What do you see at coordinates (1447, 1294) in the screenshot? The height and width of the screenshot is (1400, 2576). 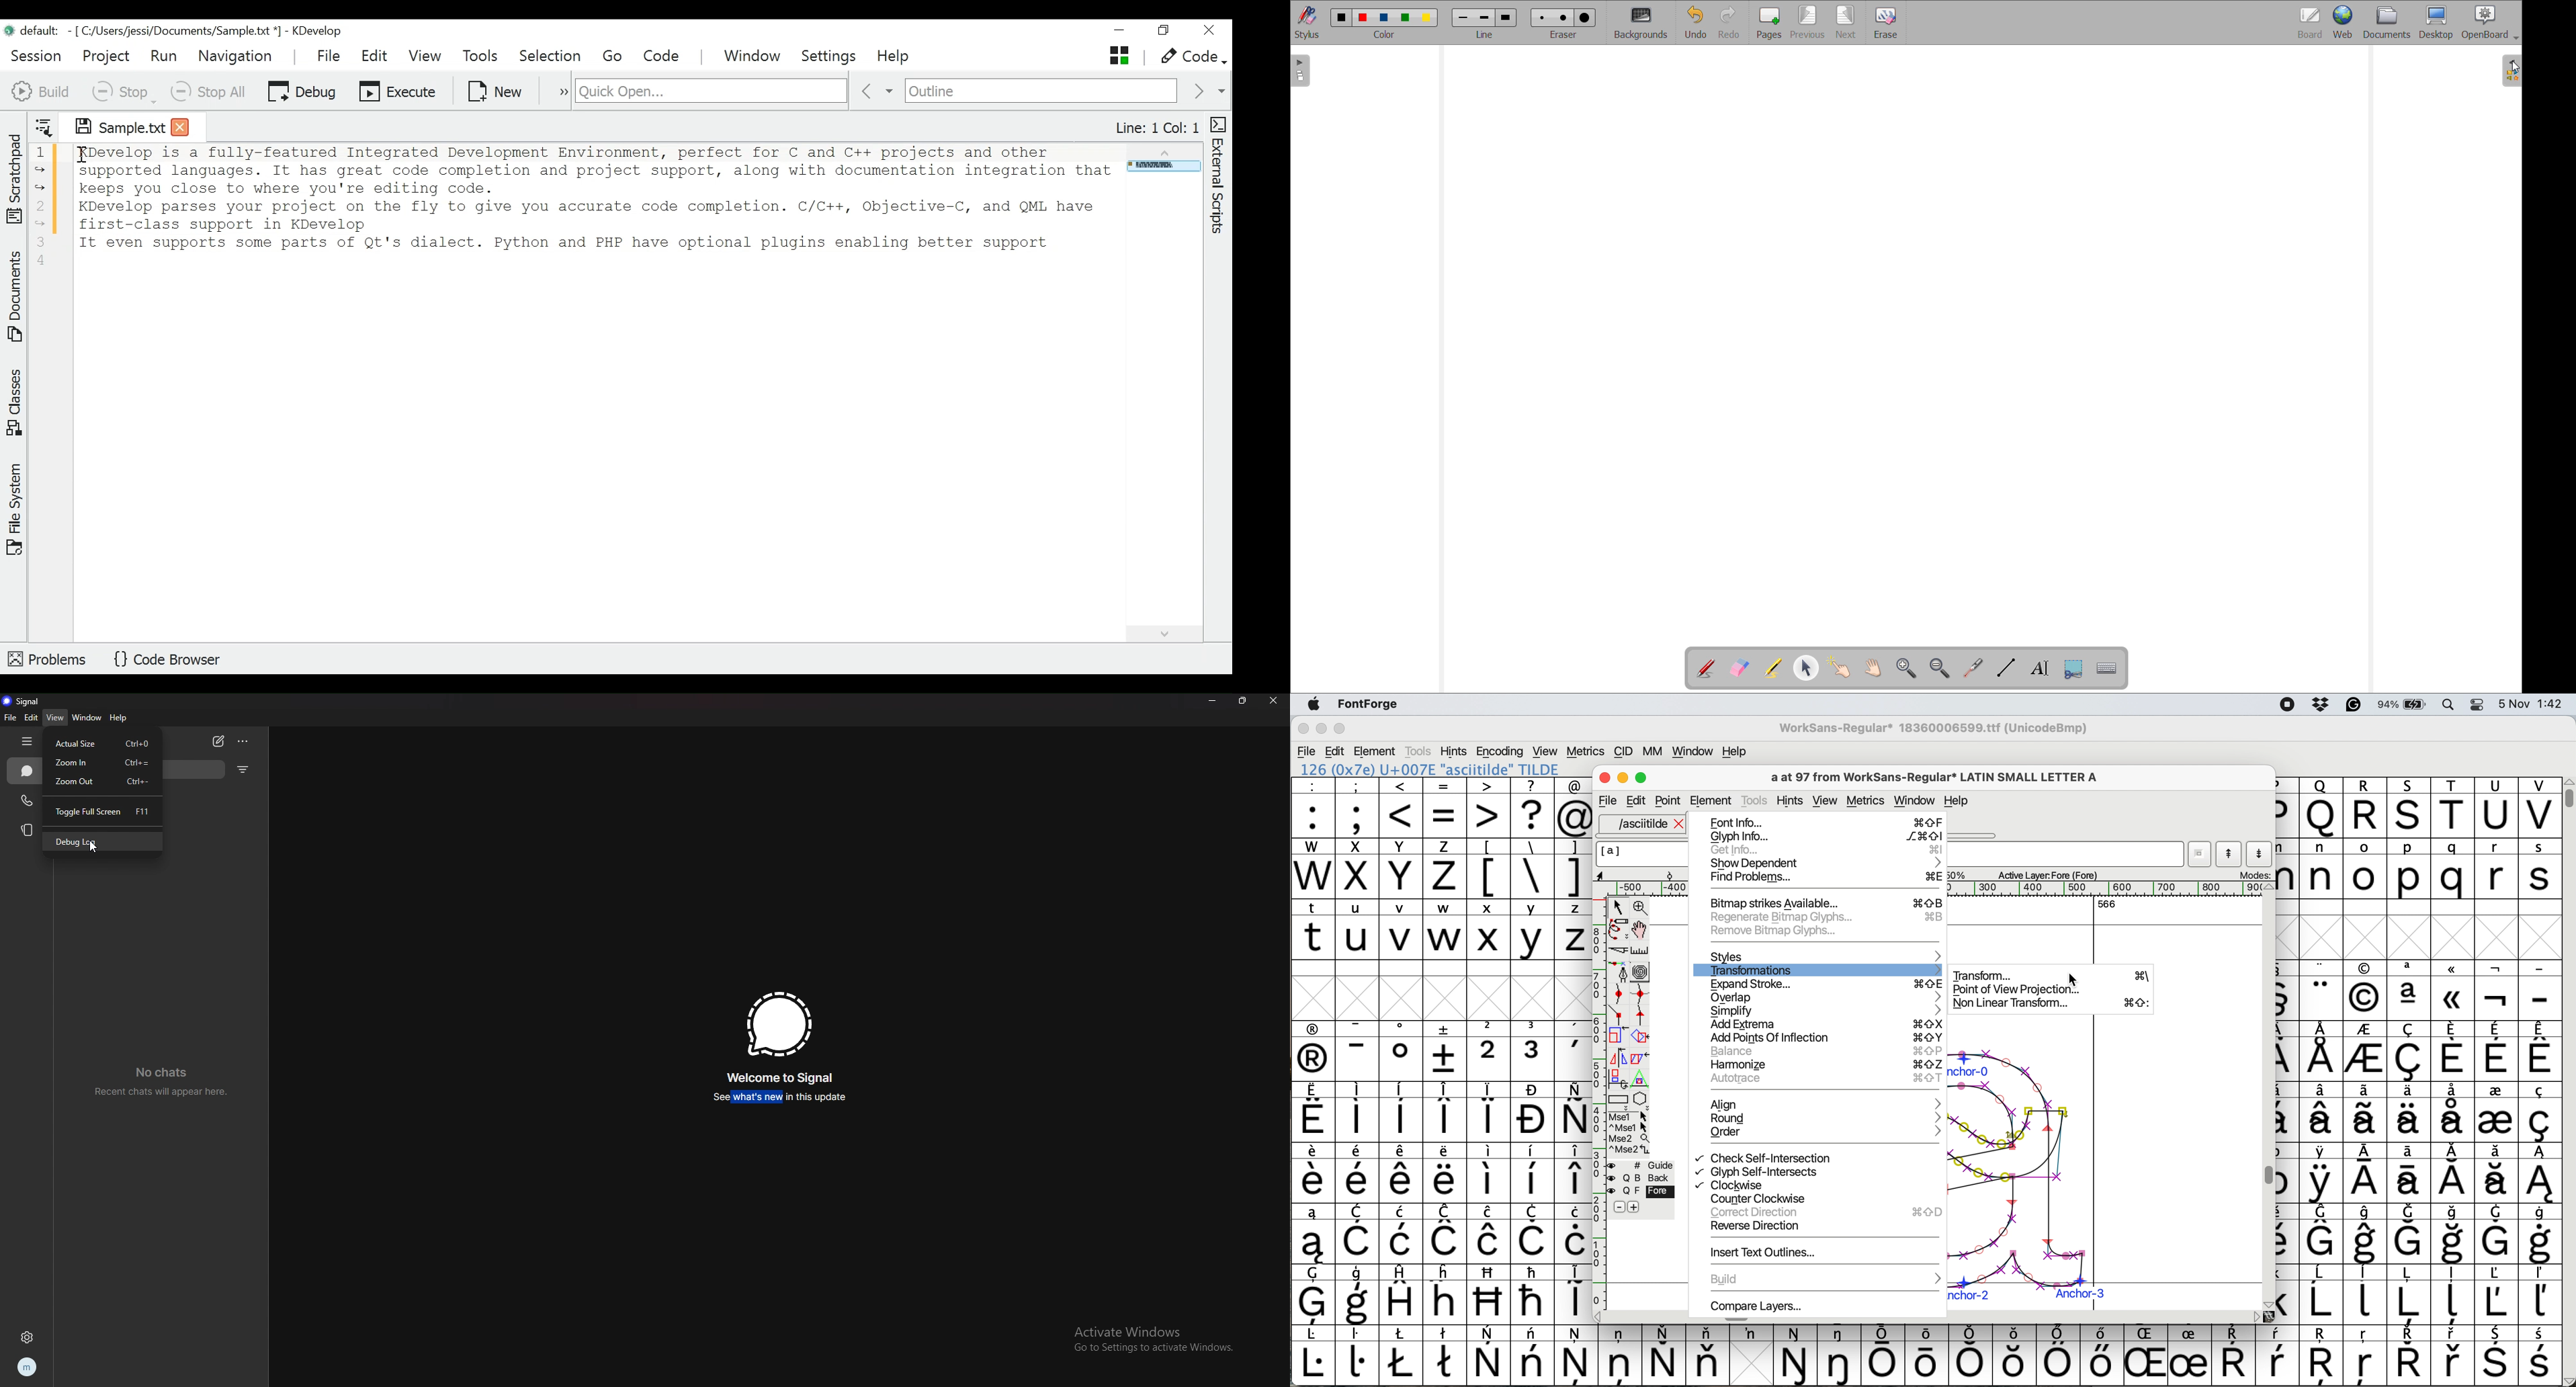 I see `` at bounding box center [1447, 1294].